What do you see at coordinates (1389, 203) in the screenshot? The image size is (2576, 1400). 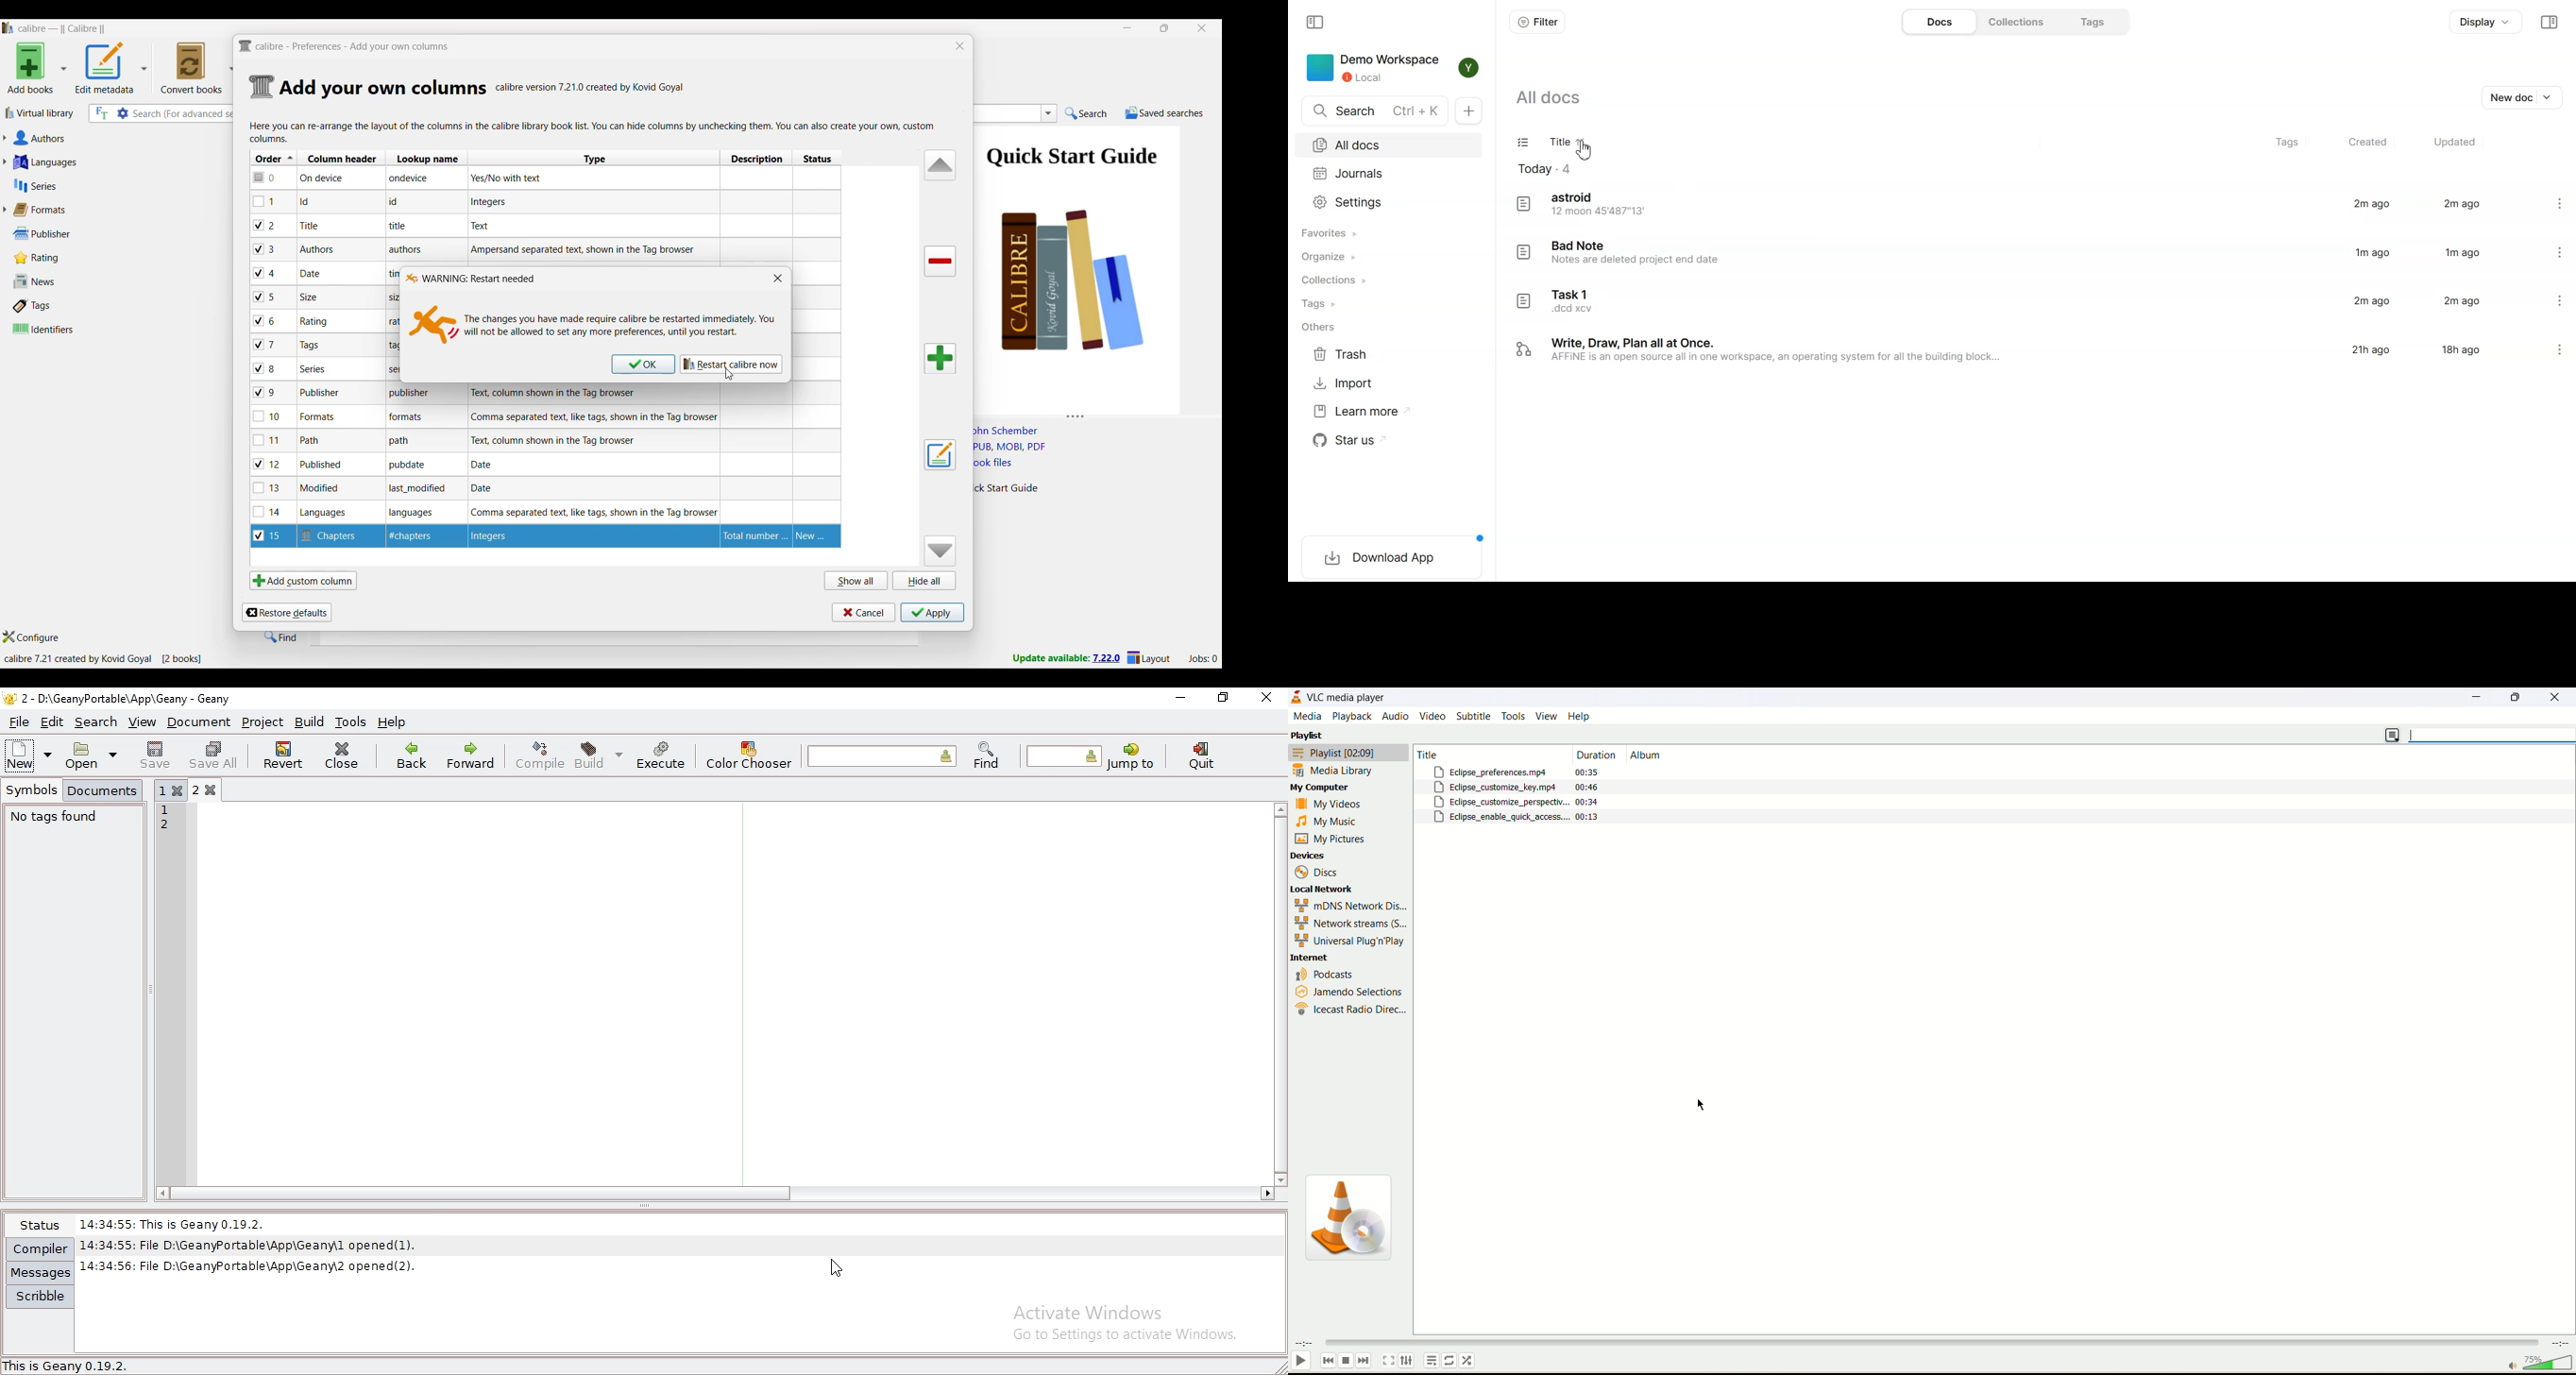 I see `Settings` at bounding box center [1389, 203].